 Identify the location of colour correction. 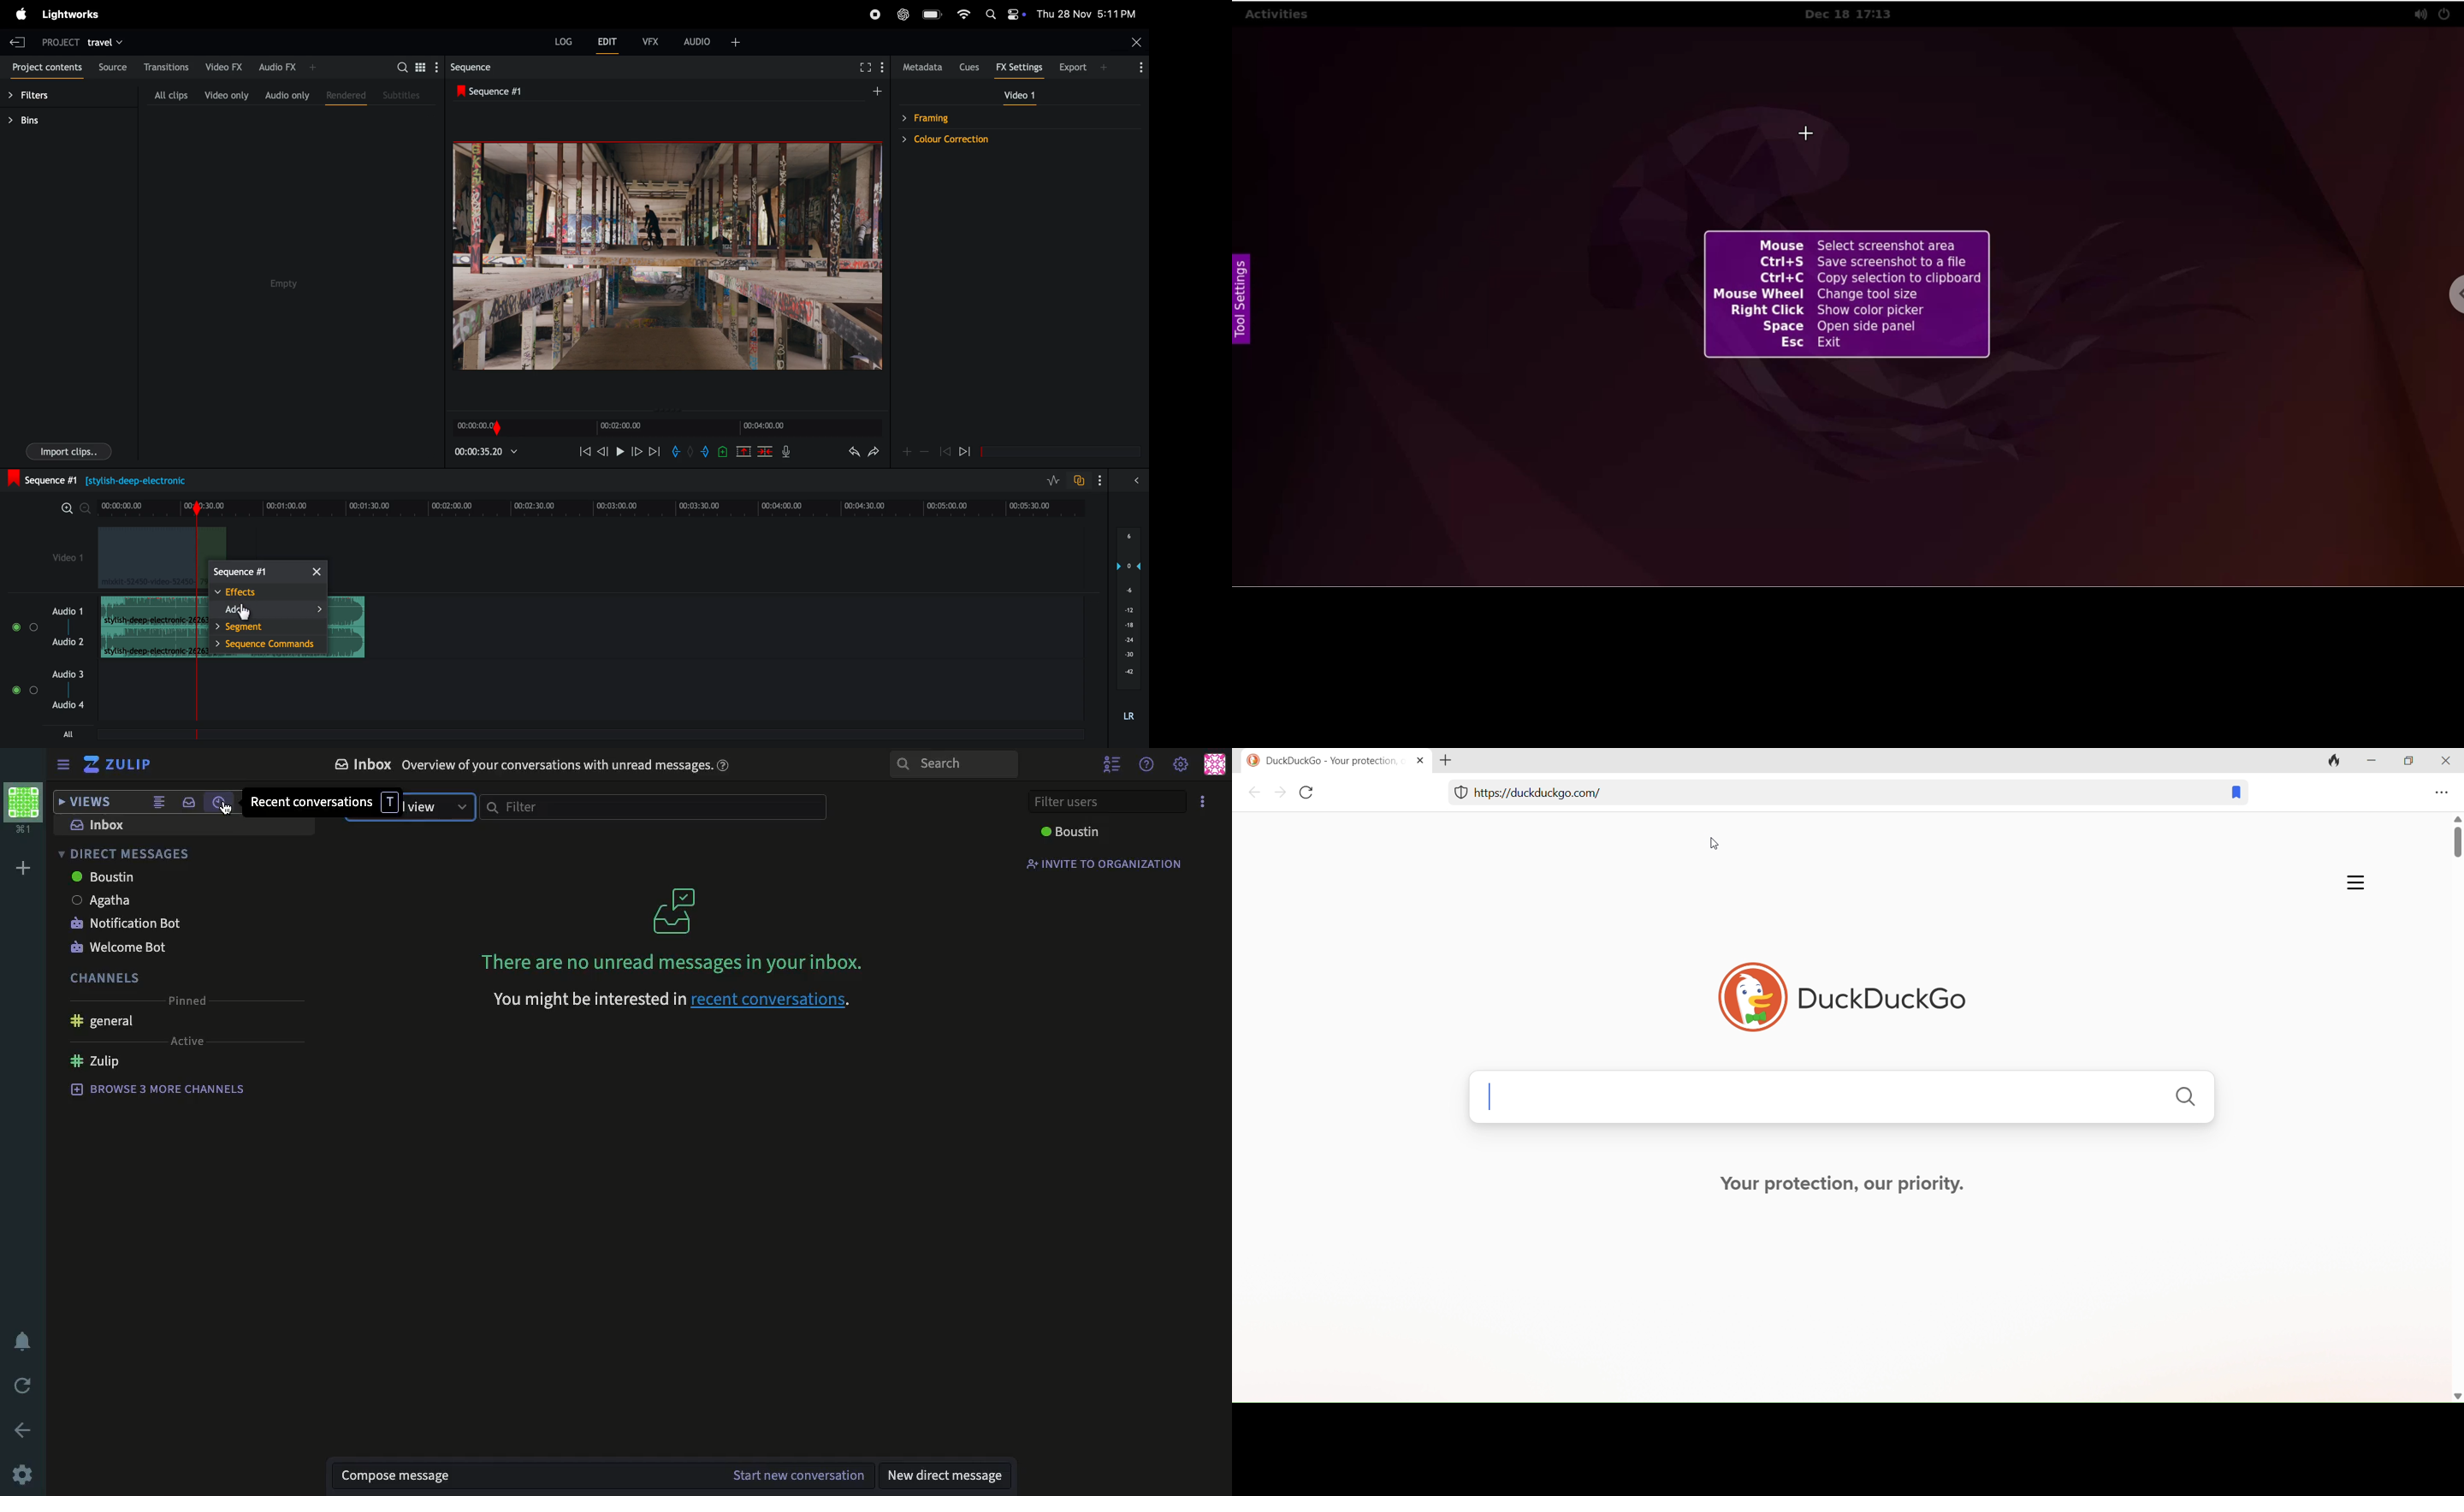
(969, 140).